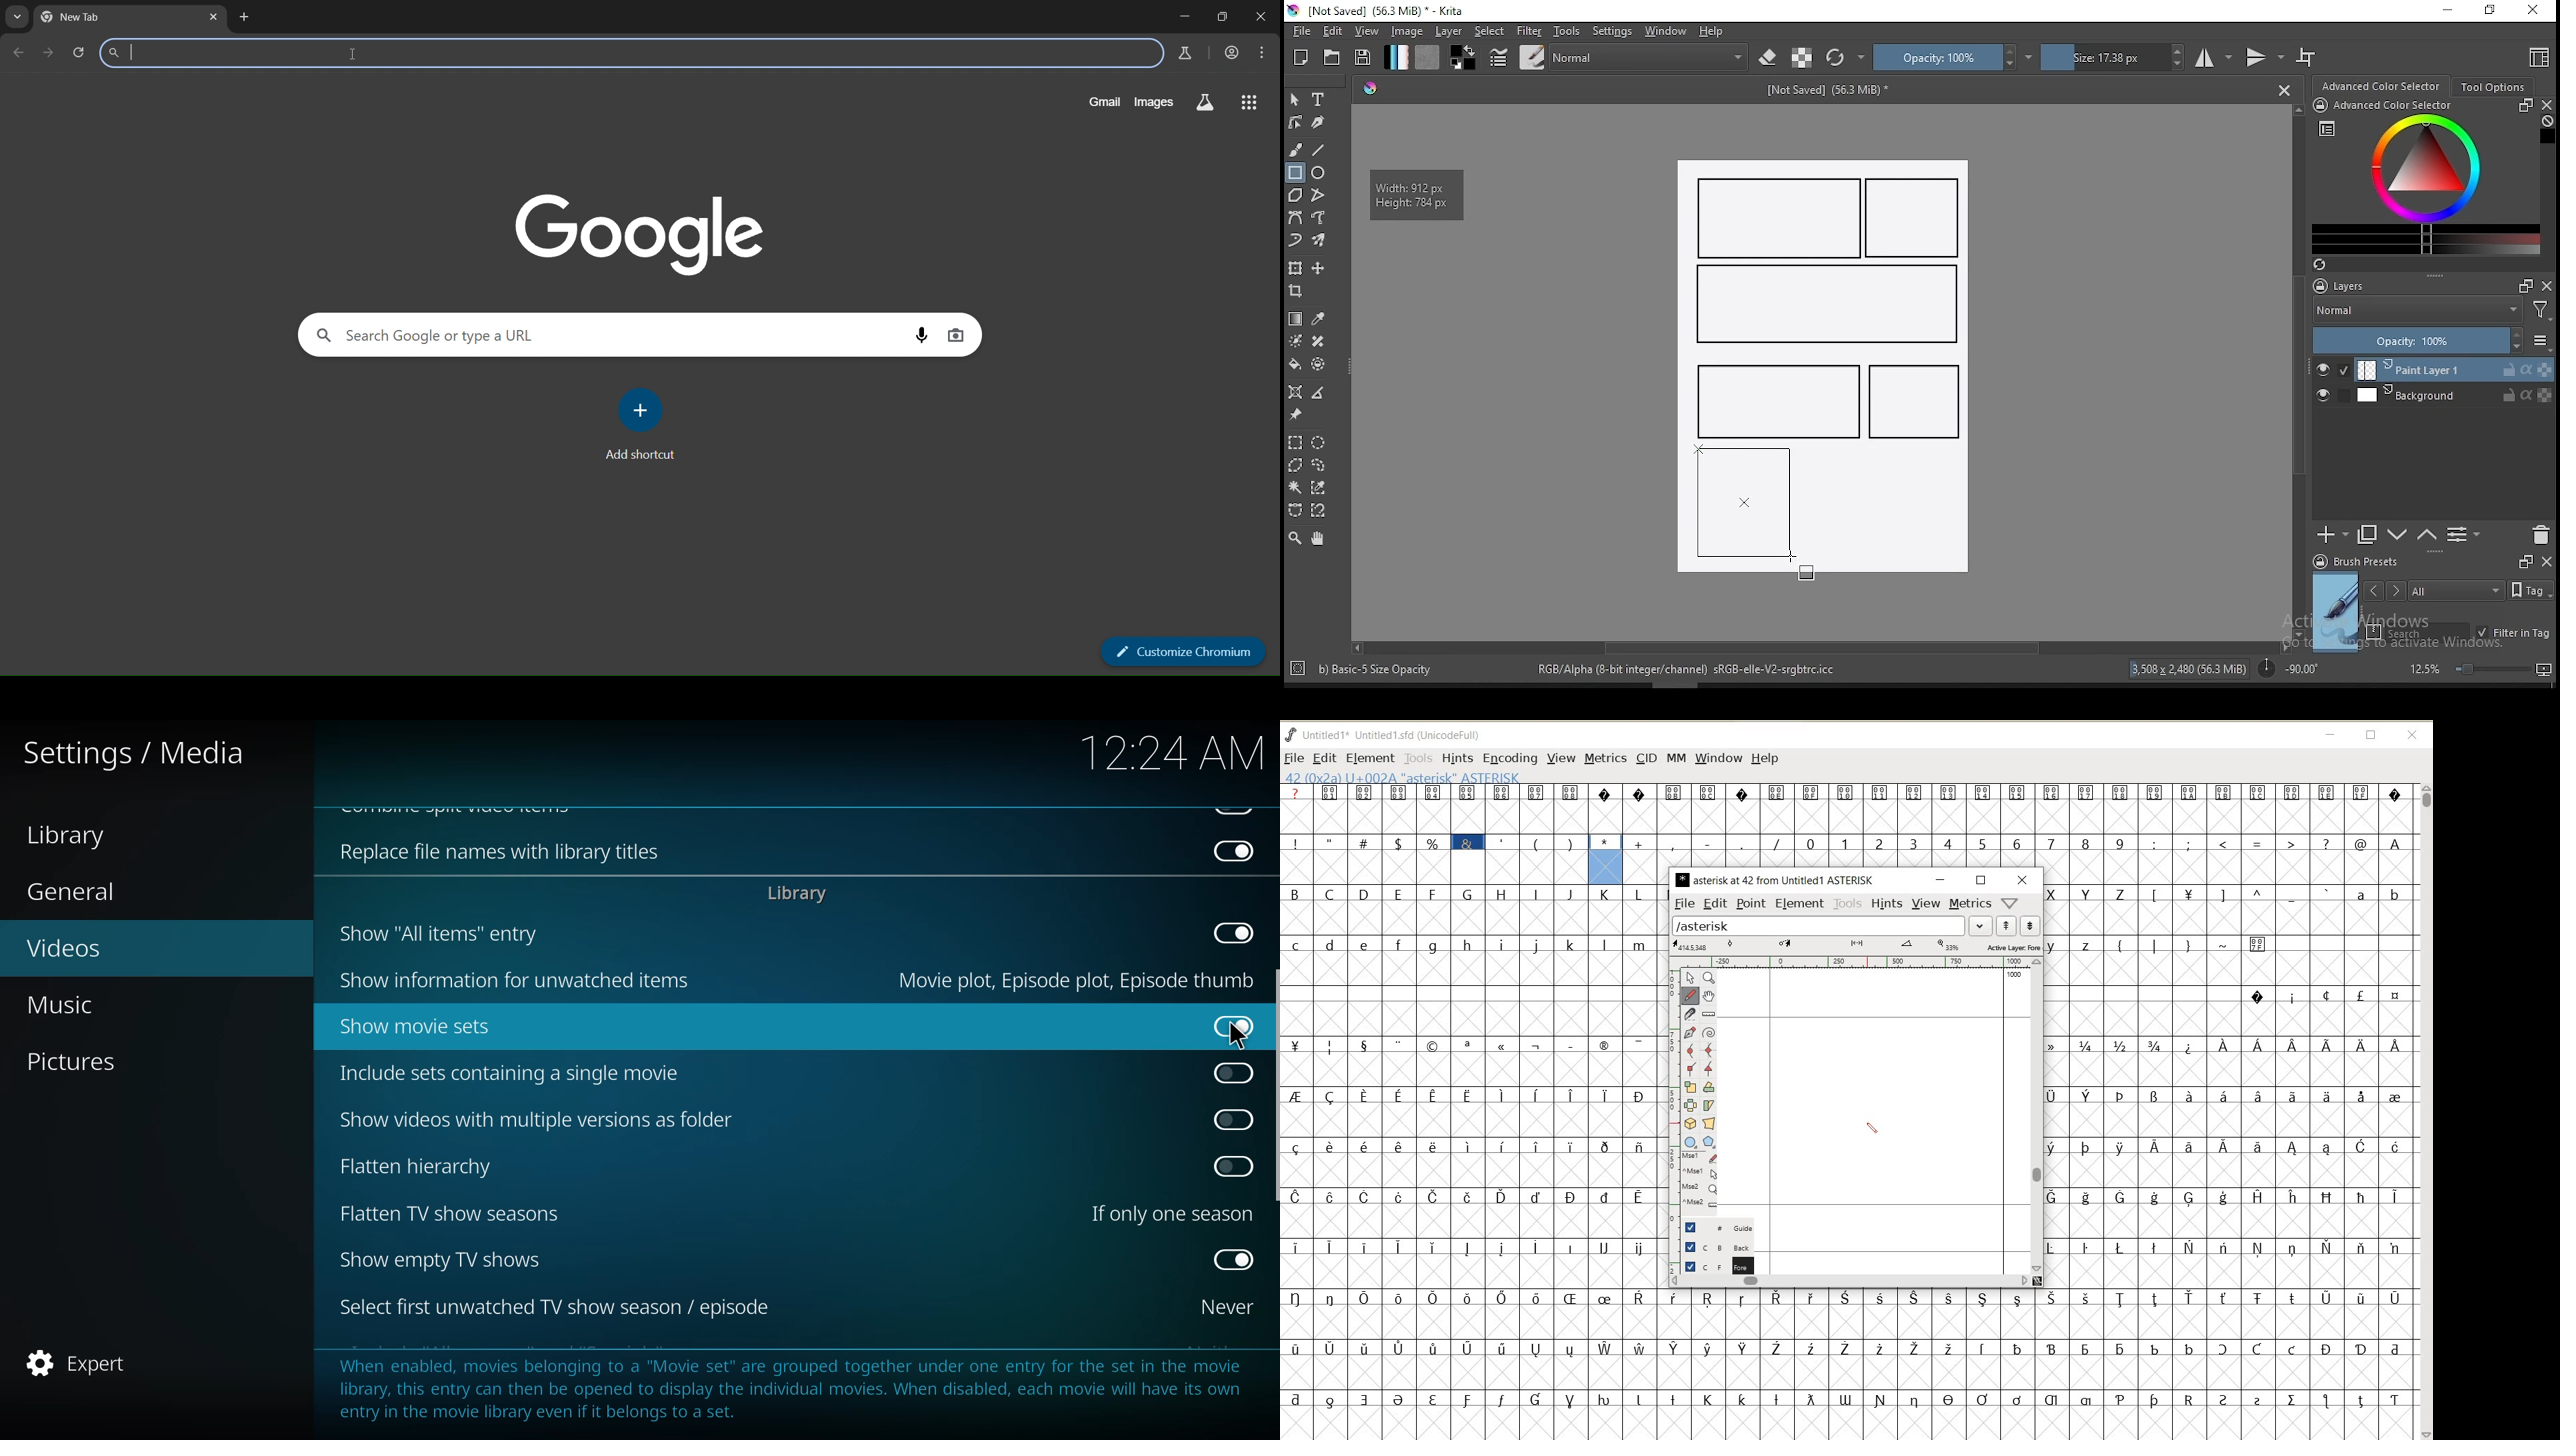 This screenshot has height=1456, width=2576. I want to click on change whether spiro is active or not, so click(1710, 1032).